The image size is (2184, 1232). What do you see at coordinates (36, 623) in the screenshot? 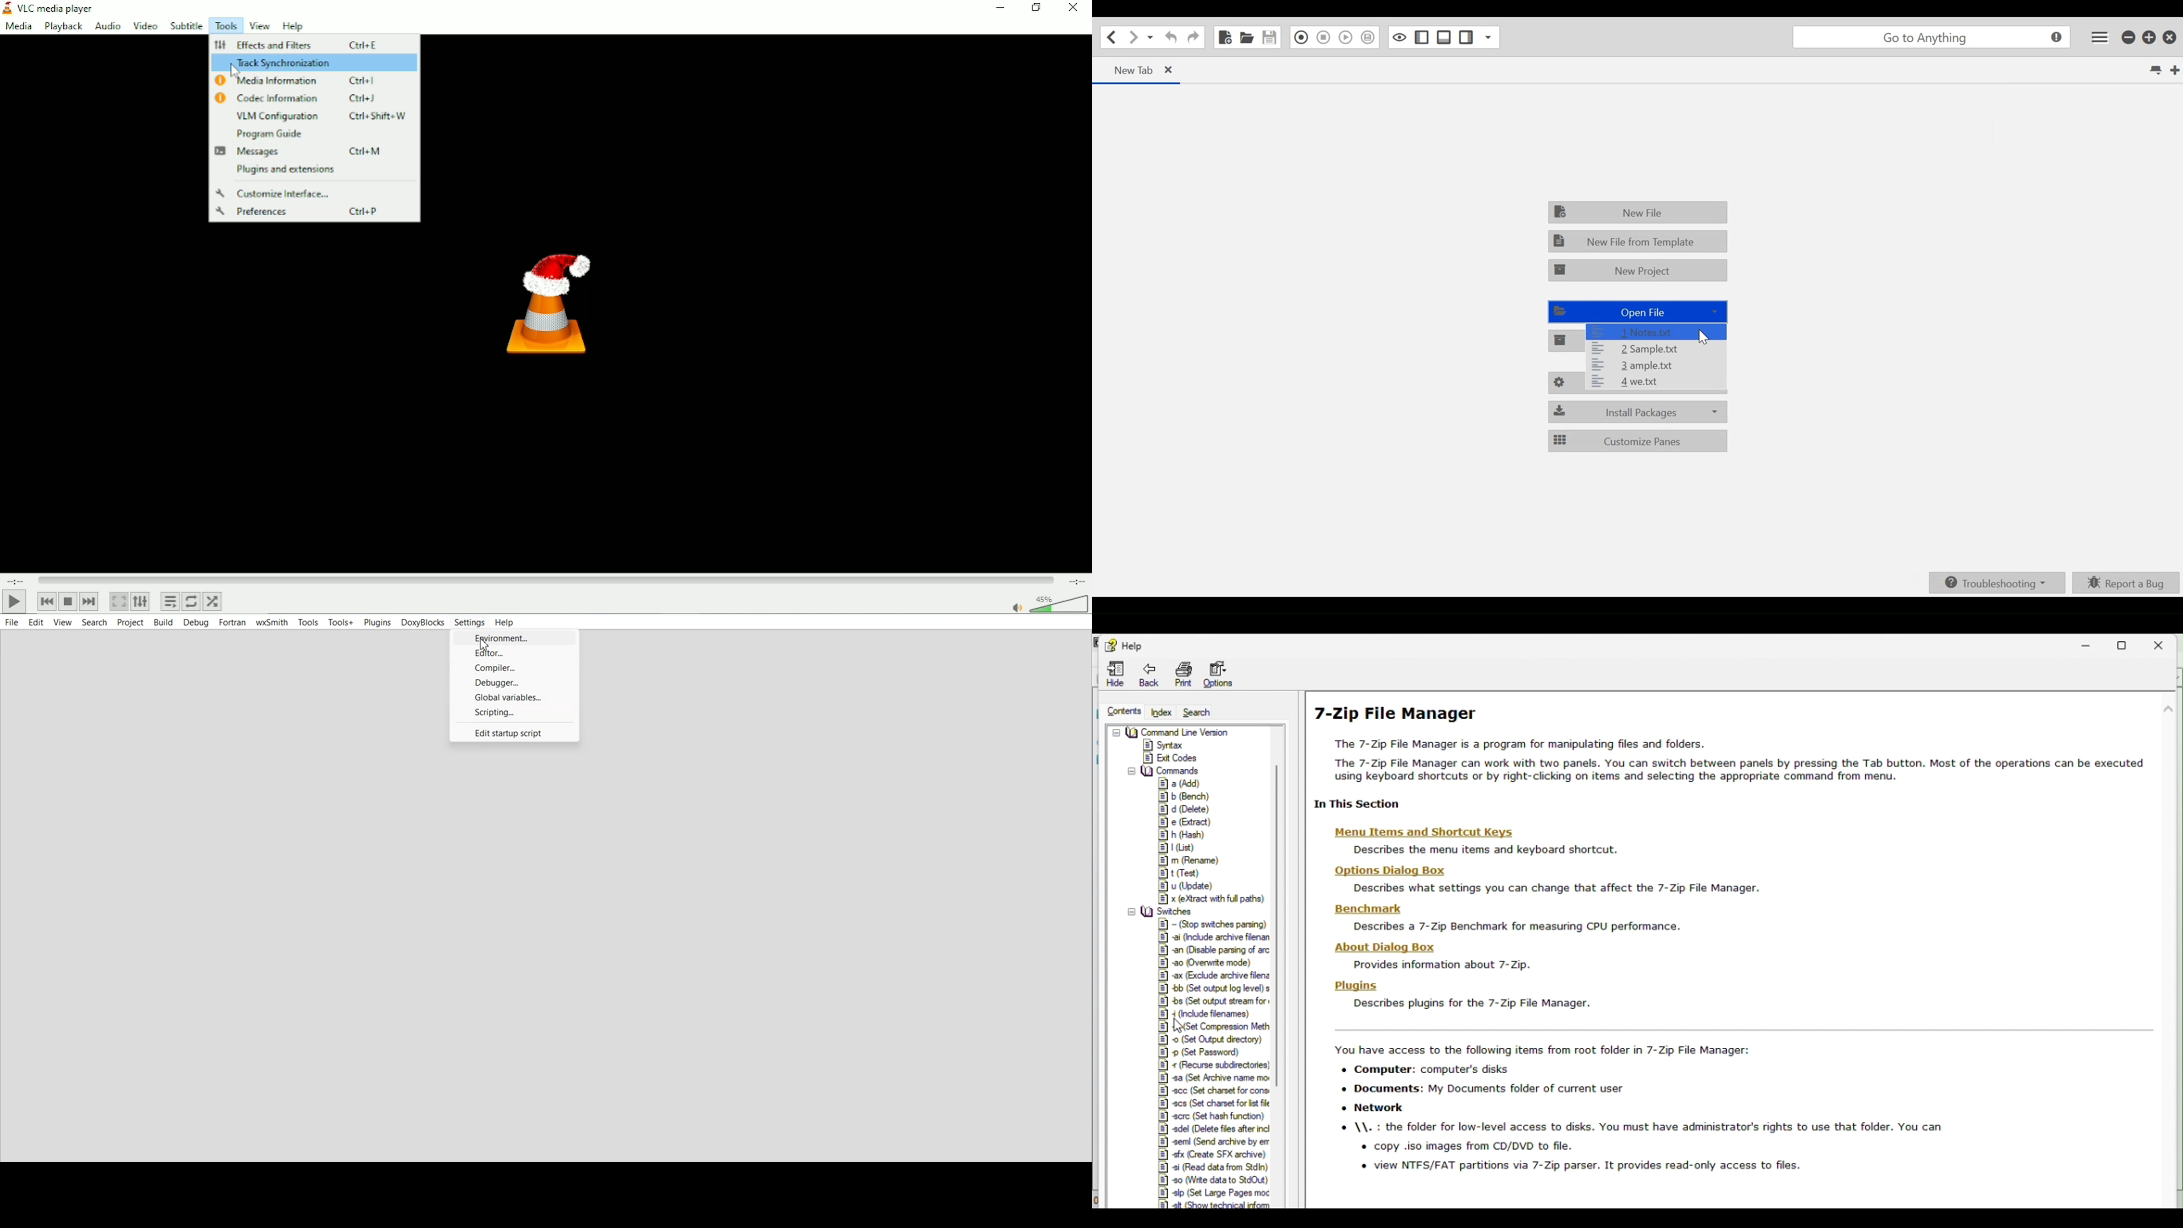
I see `Edit` at bounding box center [36, 623].